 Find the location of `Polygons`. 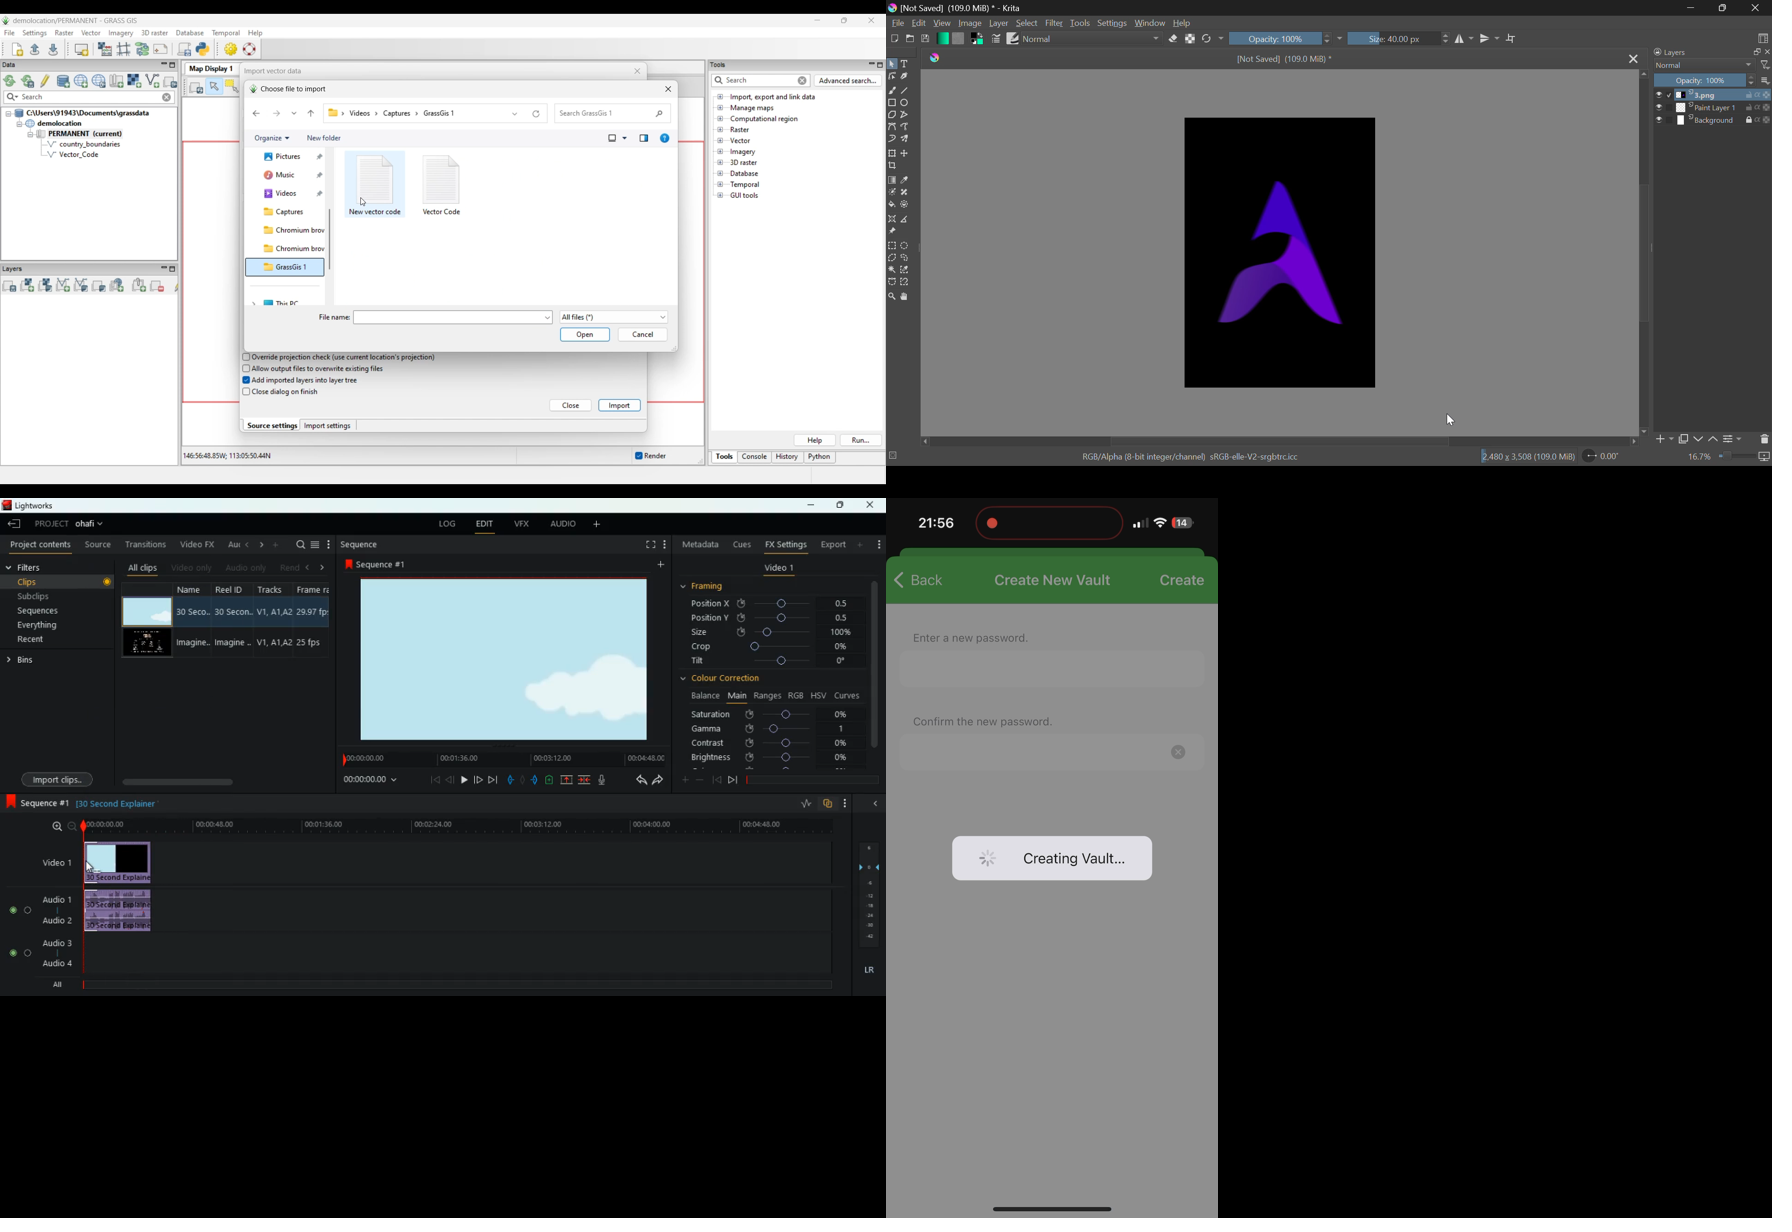

Polygons is located at coordinates (892, 115).